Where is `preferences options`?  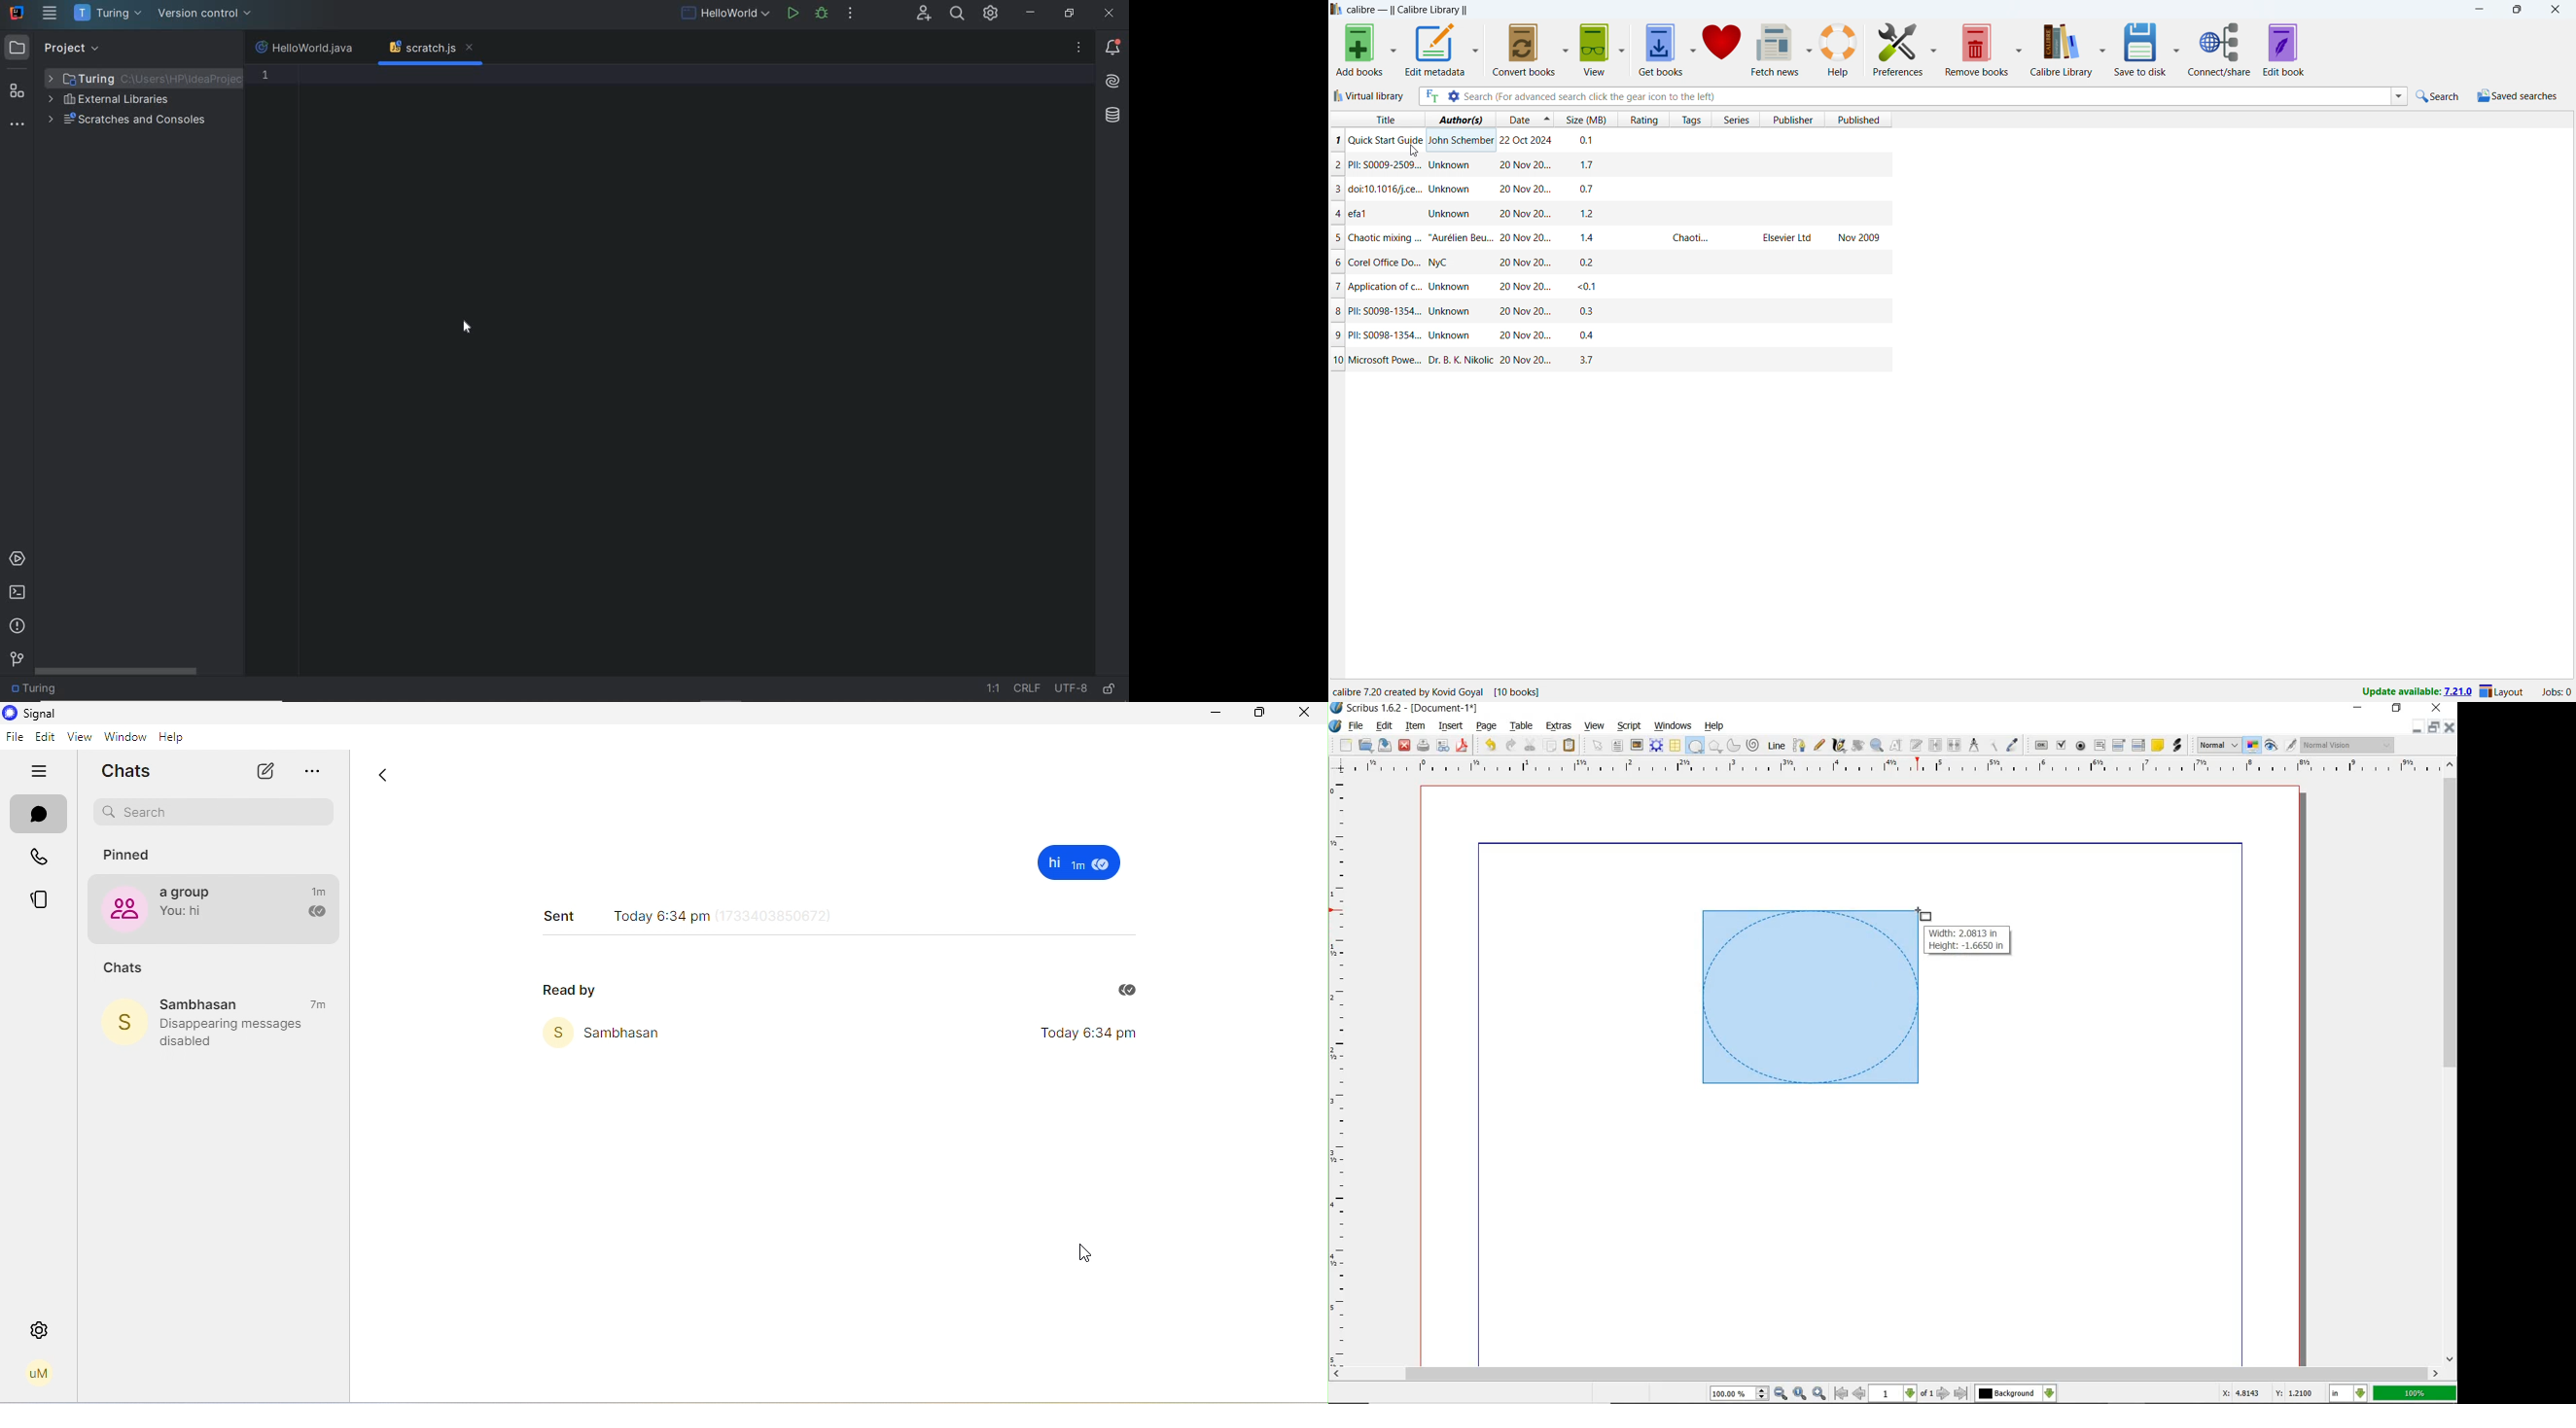 preferences options is located at coordinates (1934, 47).